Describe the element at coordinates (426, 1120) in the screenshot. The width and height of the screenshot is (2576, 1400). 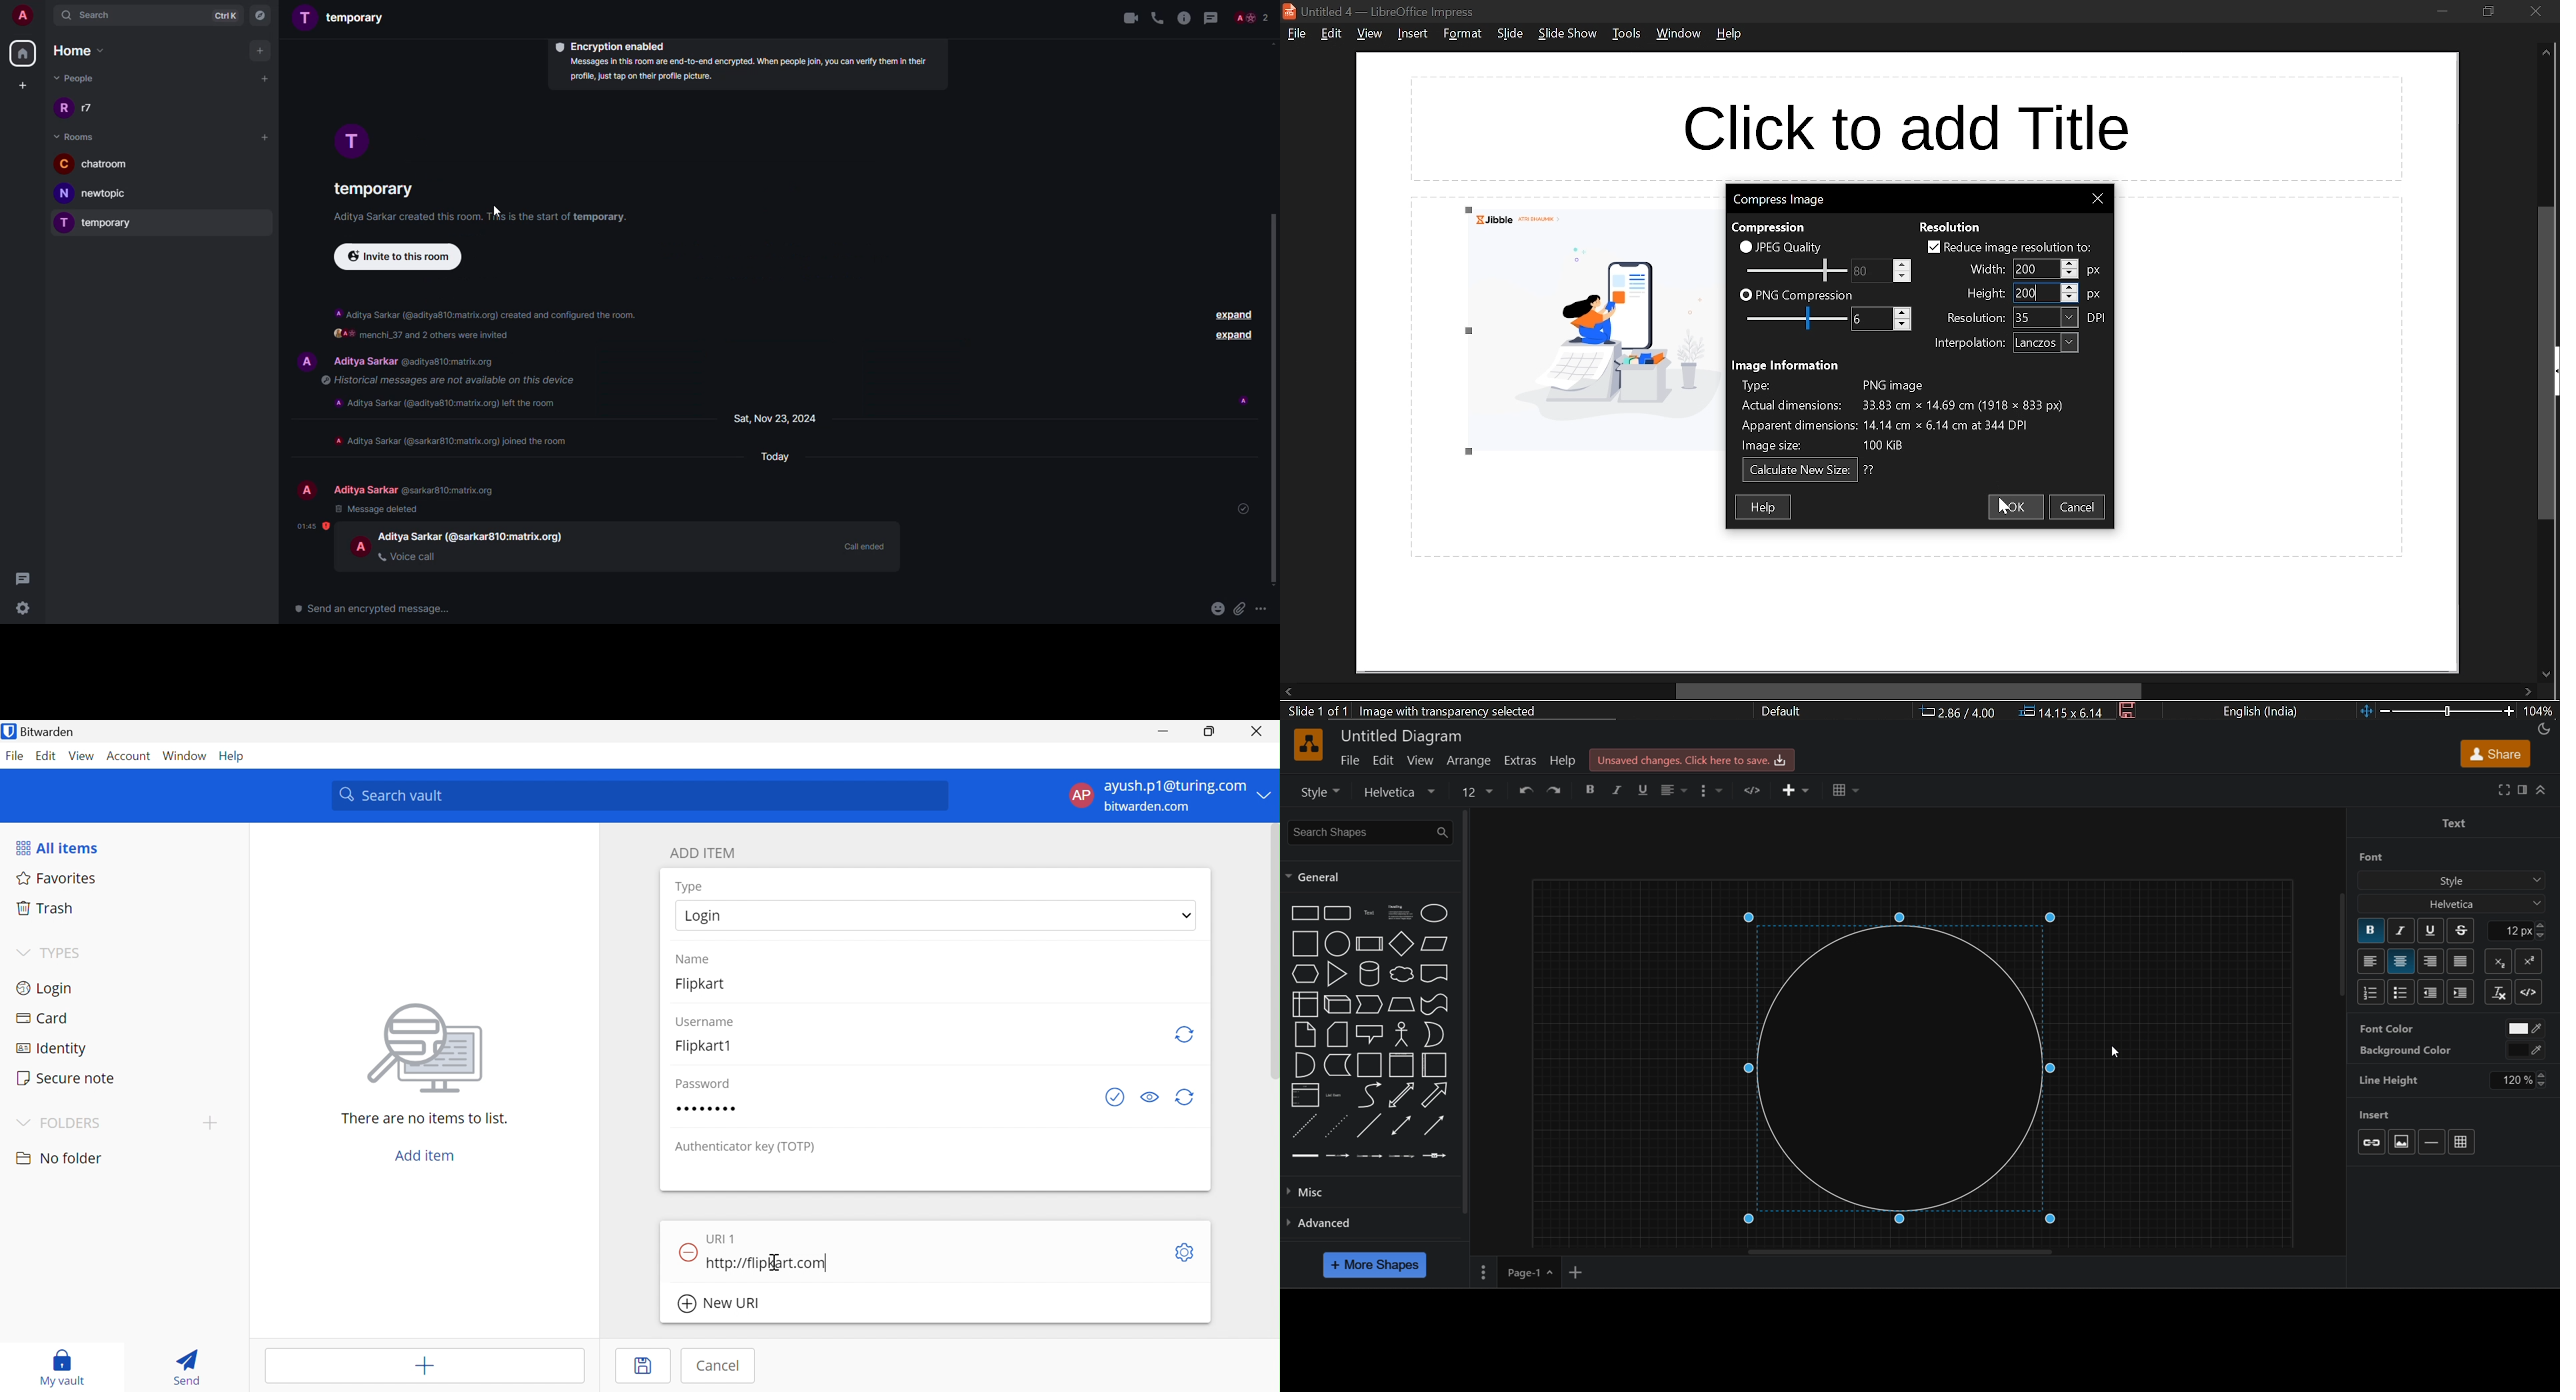
I see `There are no items to list.` at that location.